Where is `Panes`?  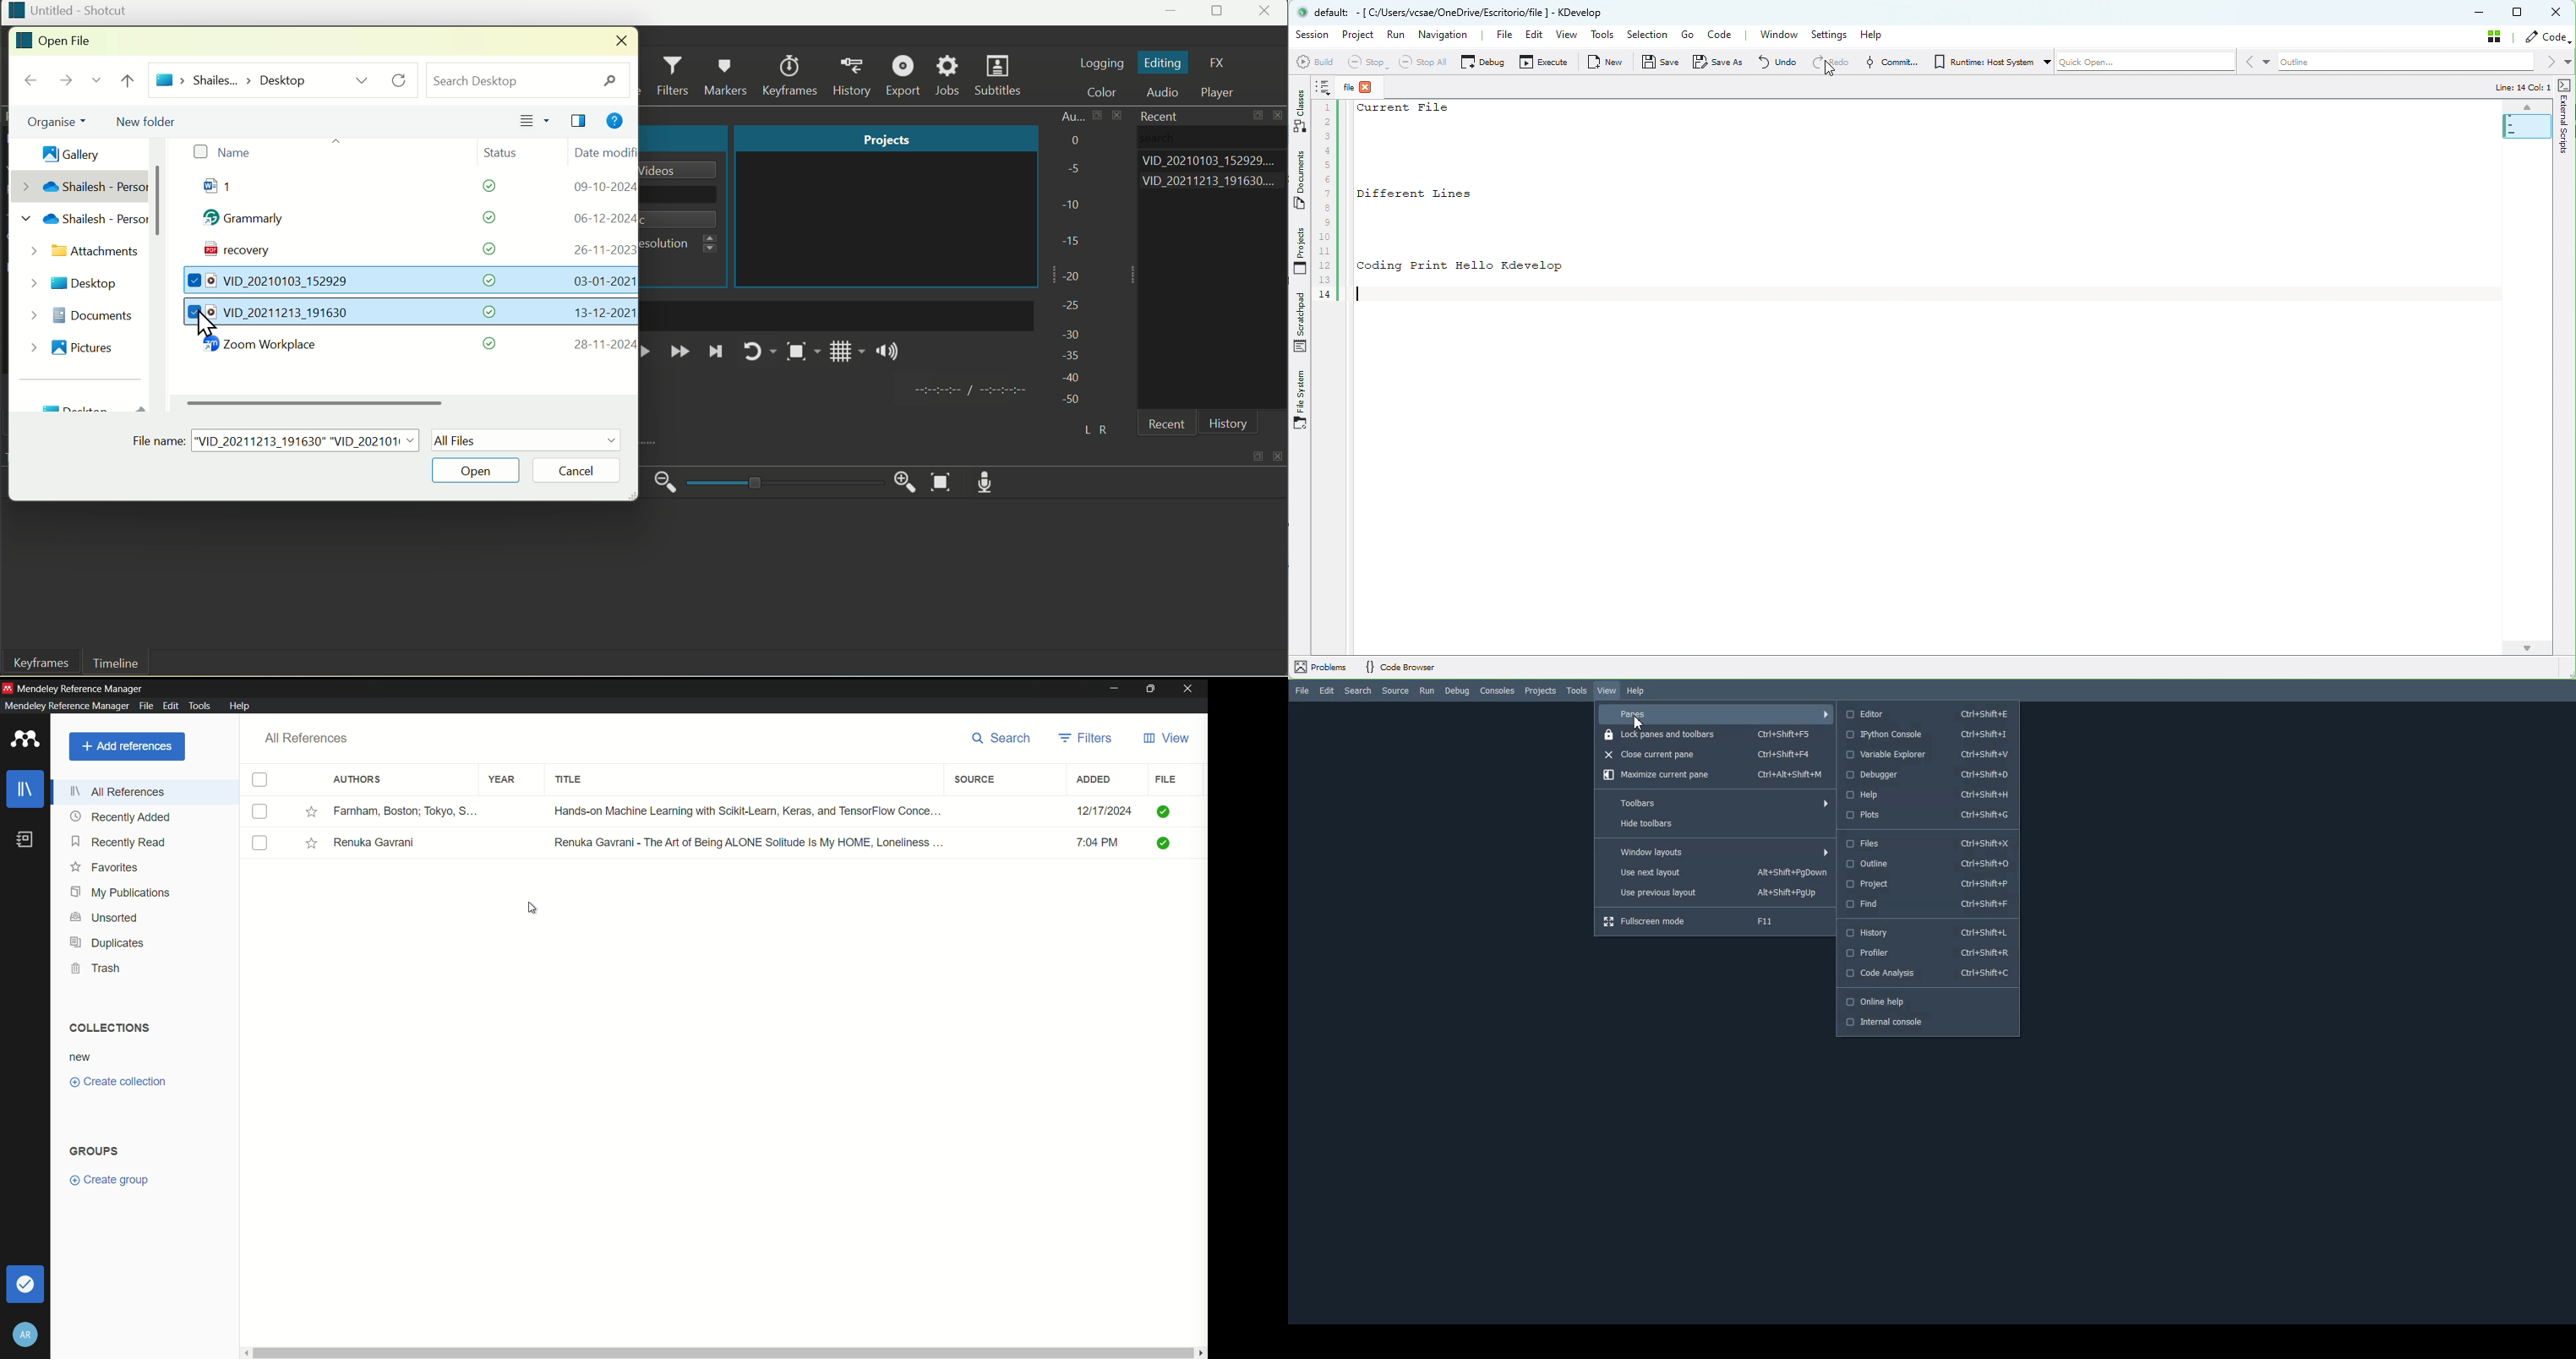 Panes is located at coordinates (1716, 714).